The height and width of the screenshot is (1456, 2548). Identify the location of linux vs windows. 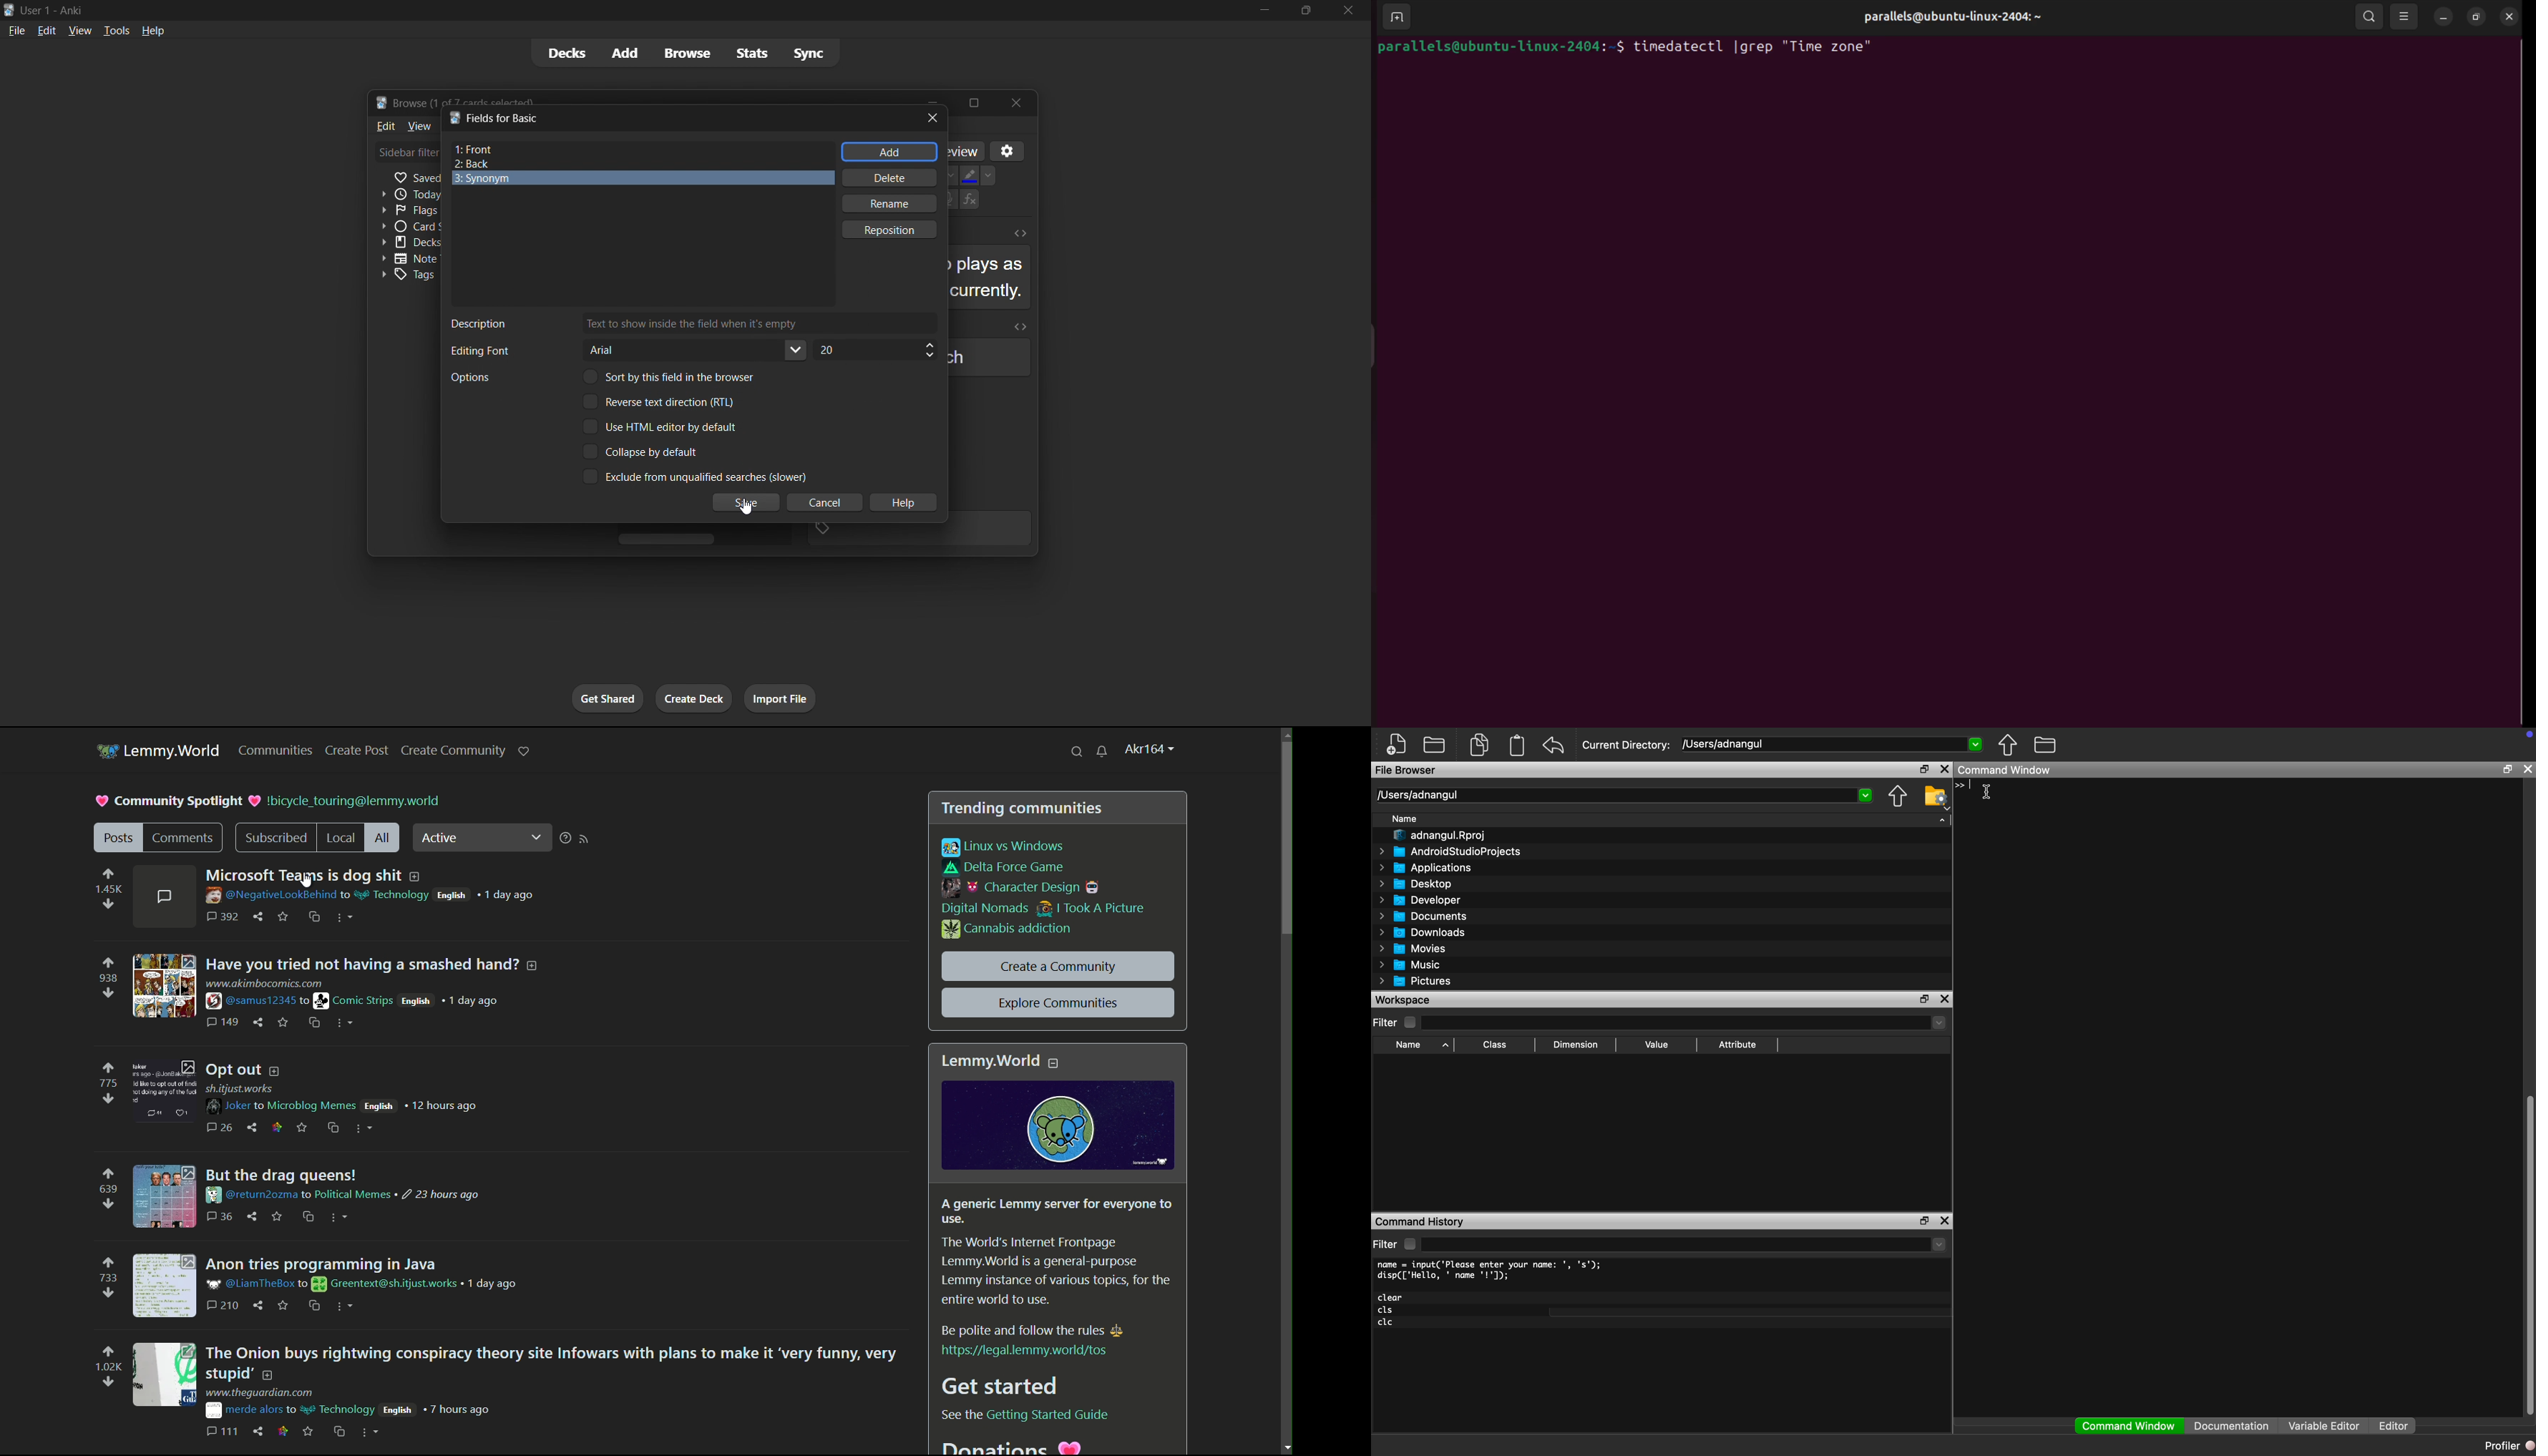
(1004, 848).